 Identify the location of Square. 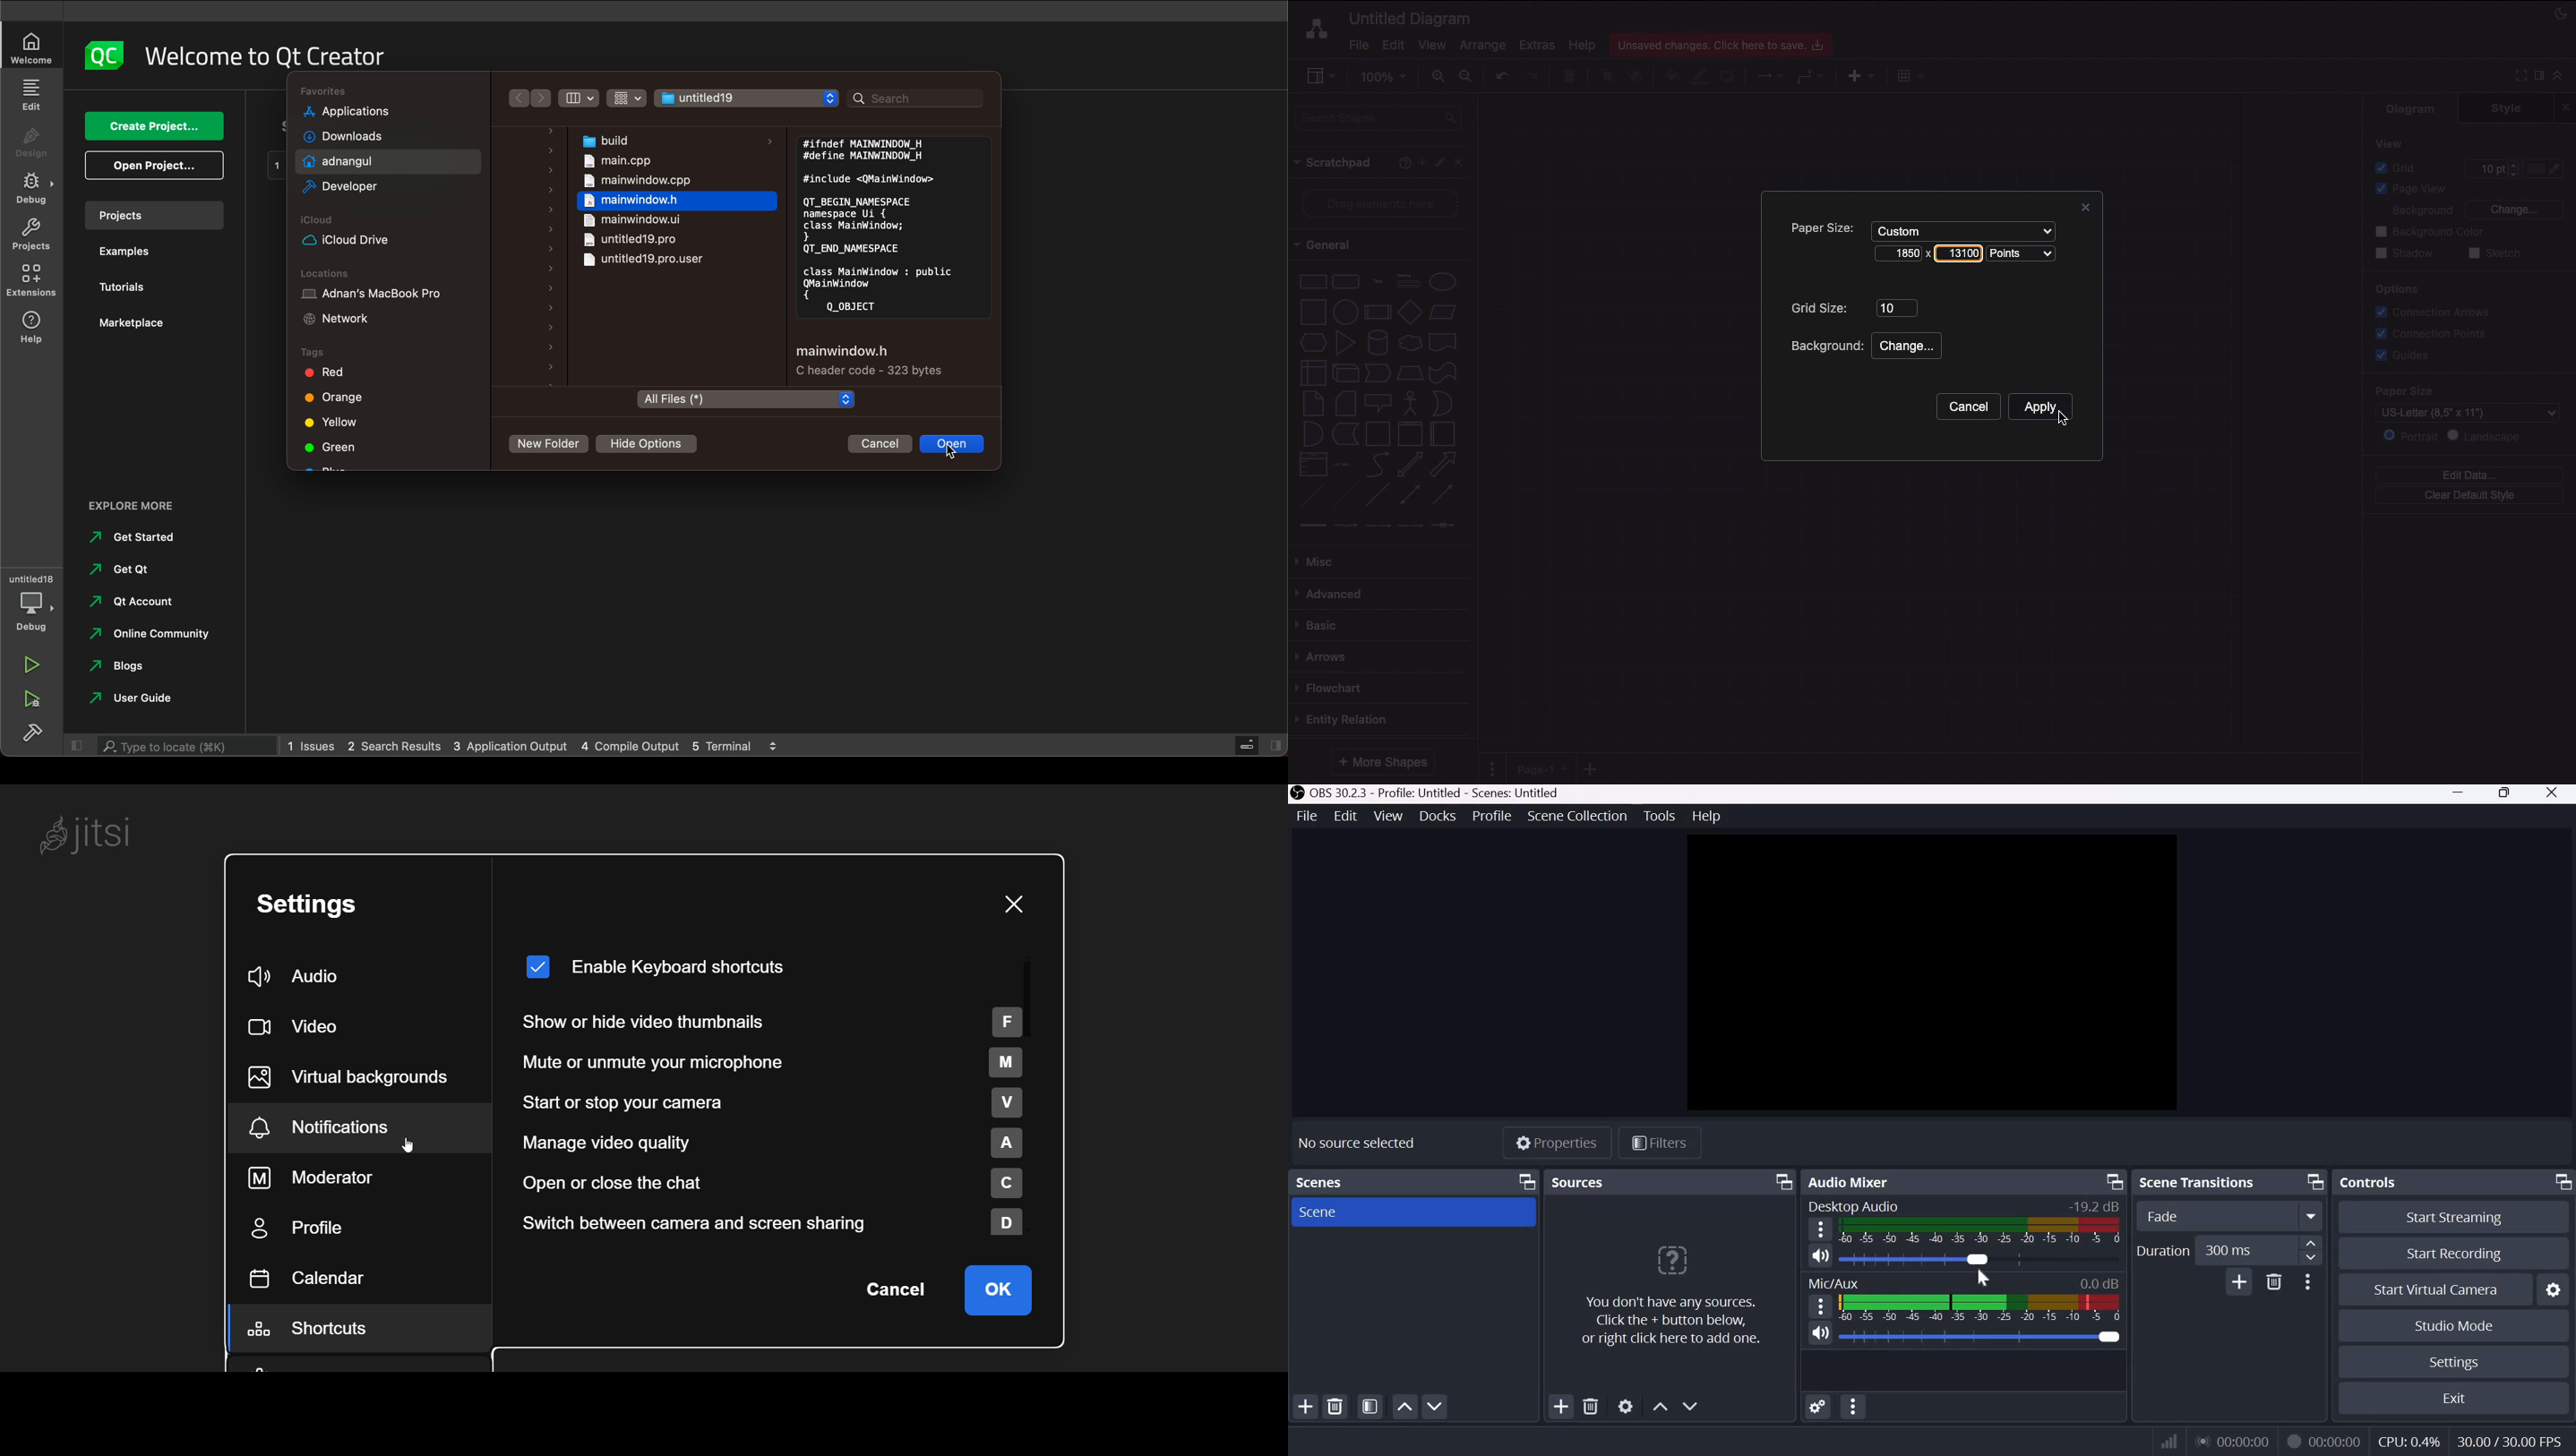
(1311, 312).